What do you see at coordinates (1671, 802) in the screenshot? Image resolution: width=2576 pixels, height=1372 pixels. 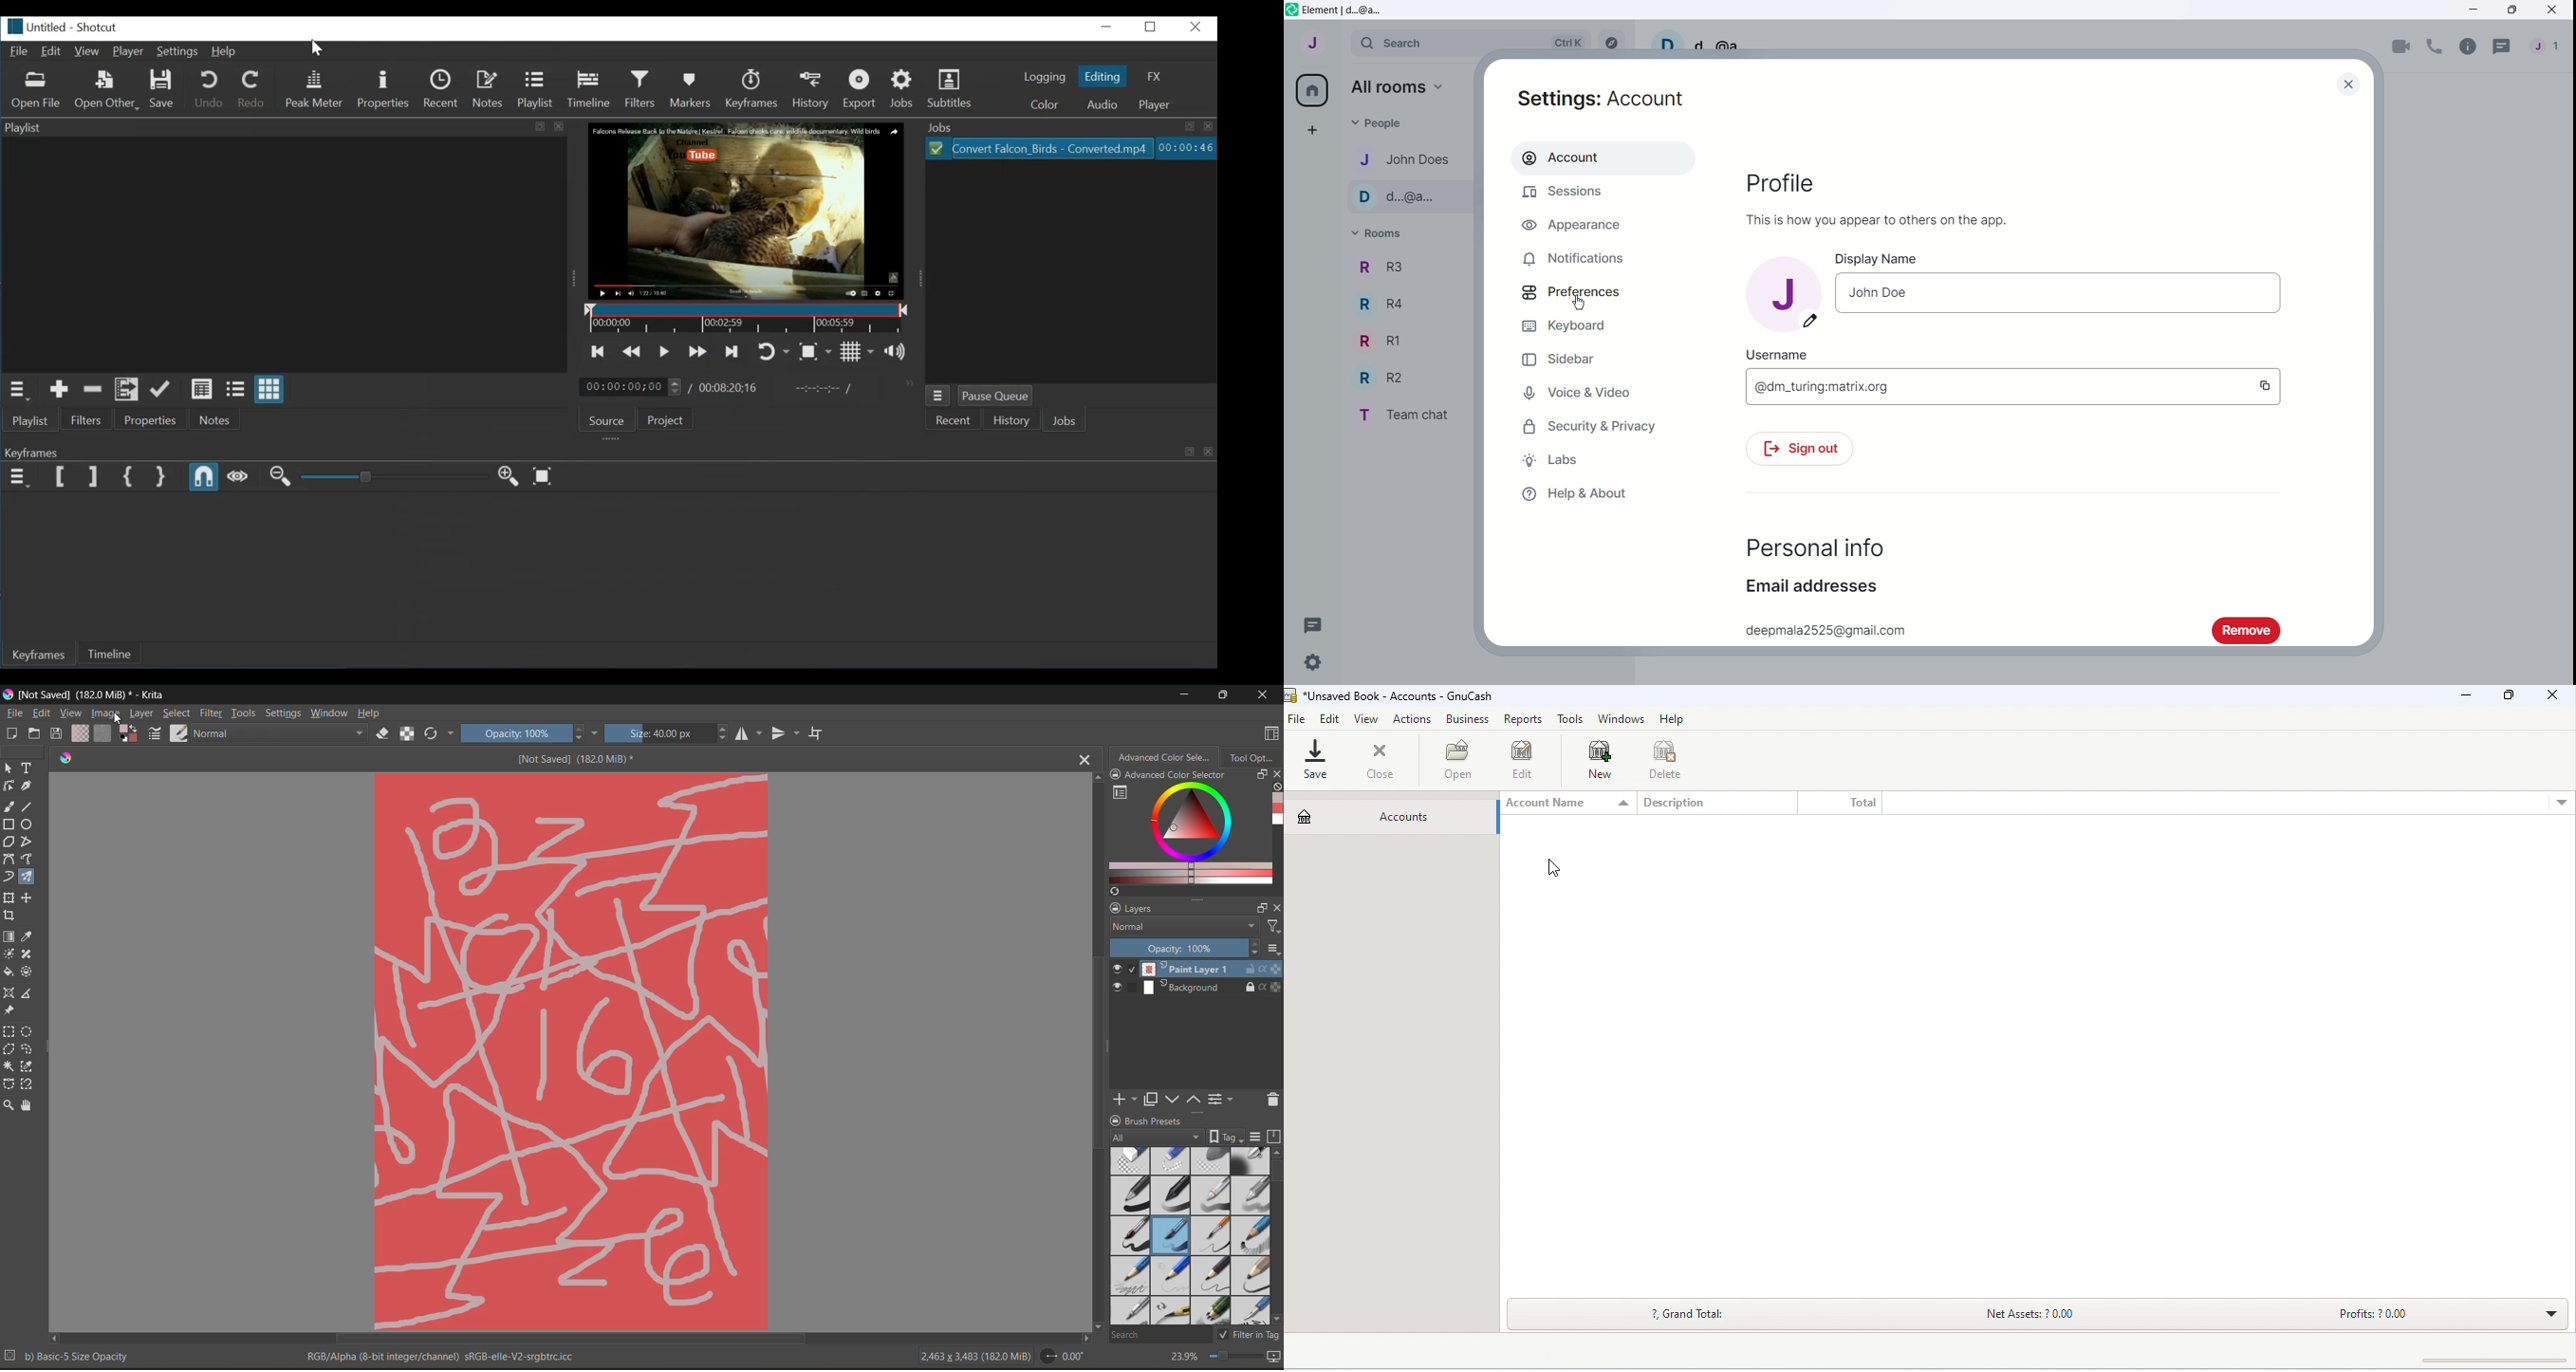 I see `description` at bounding box center [1671, 802].